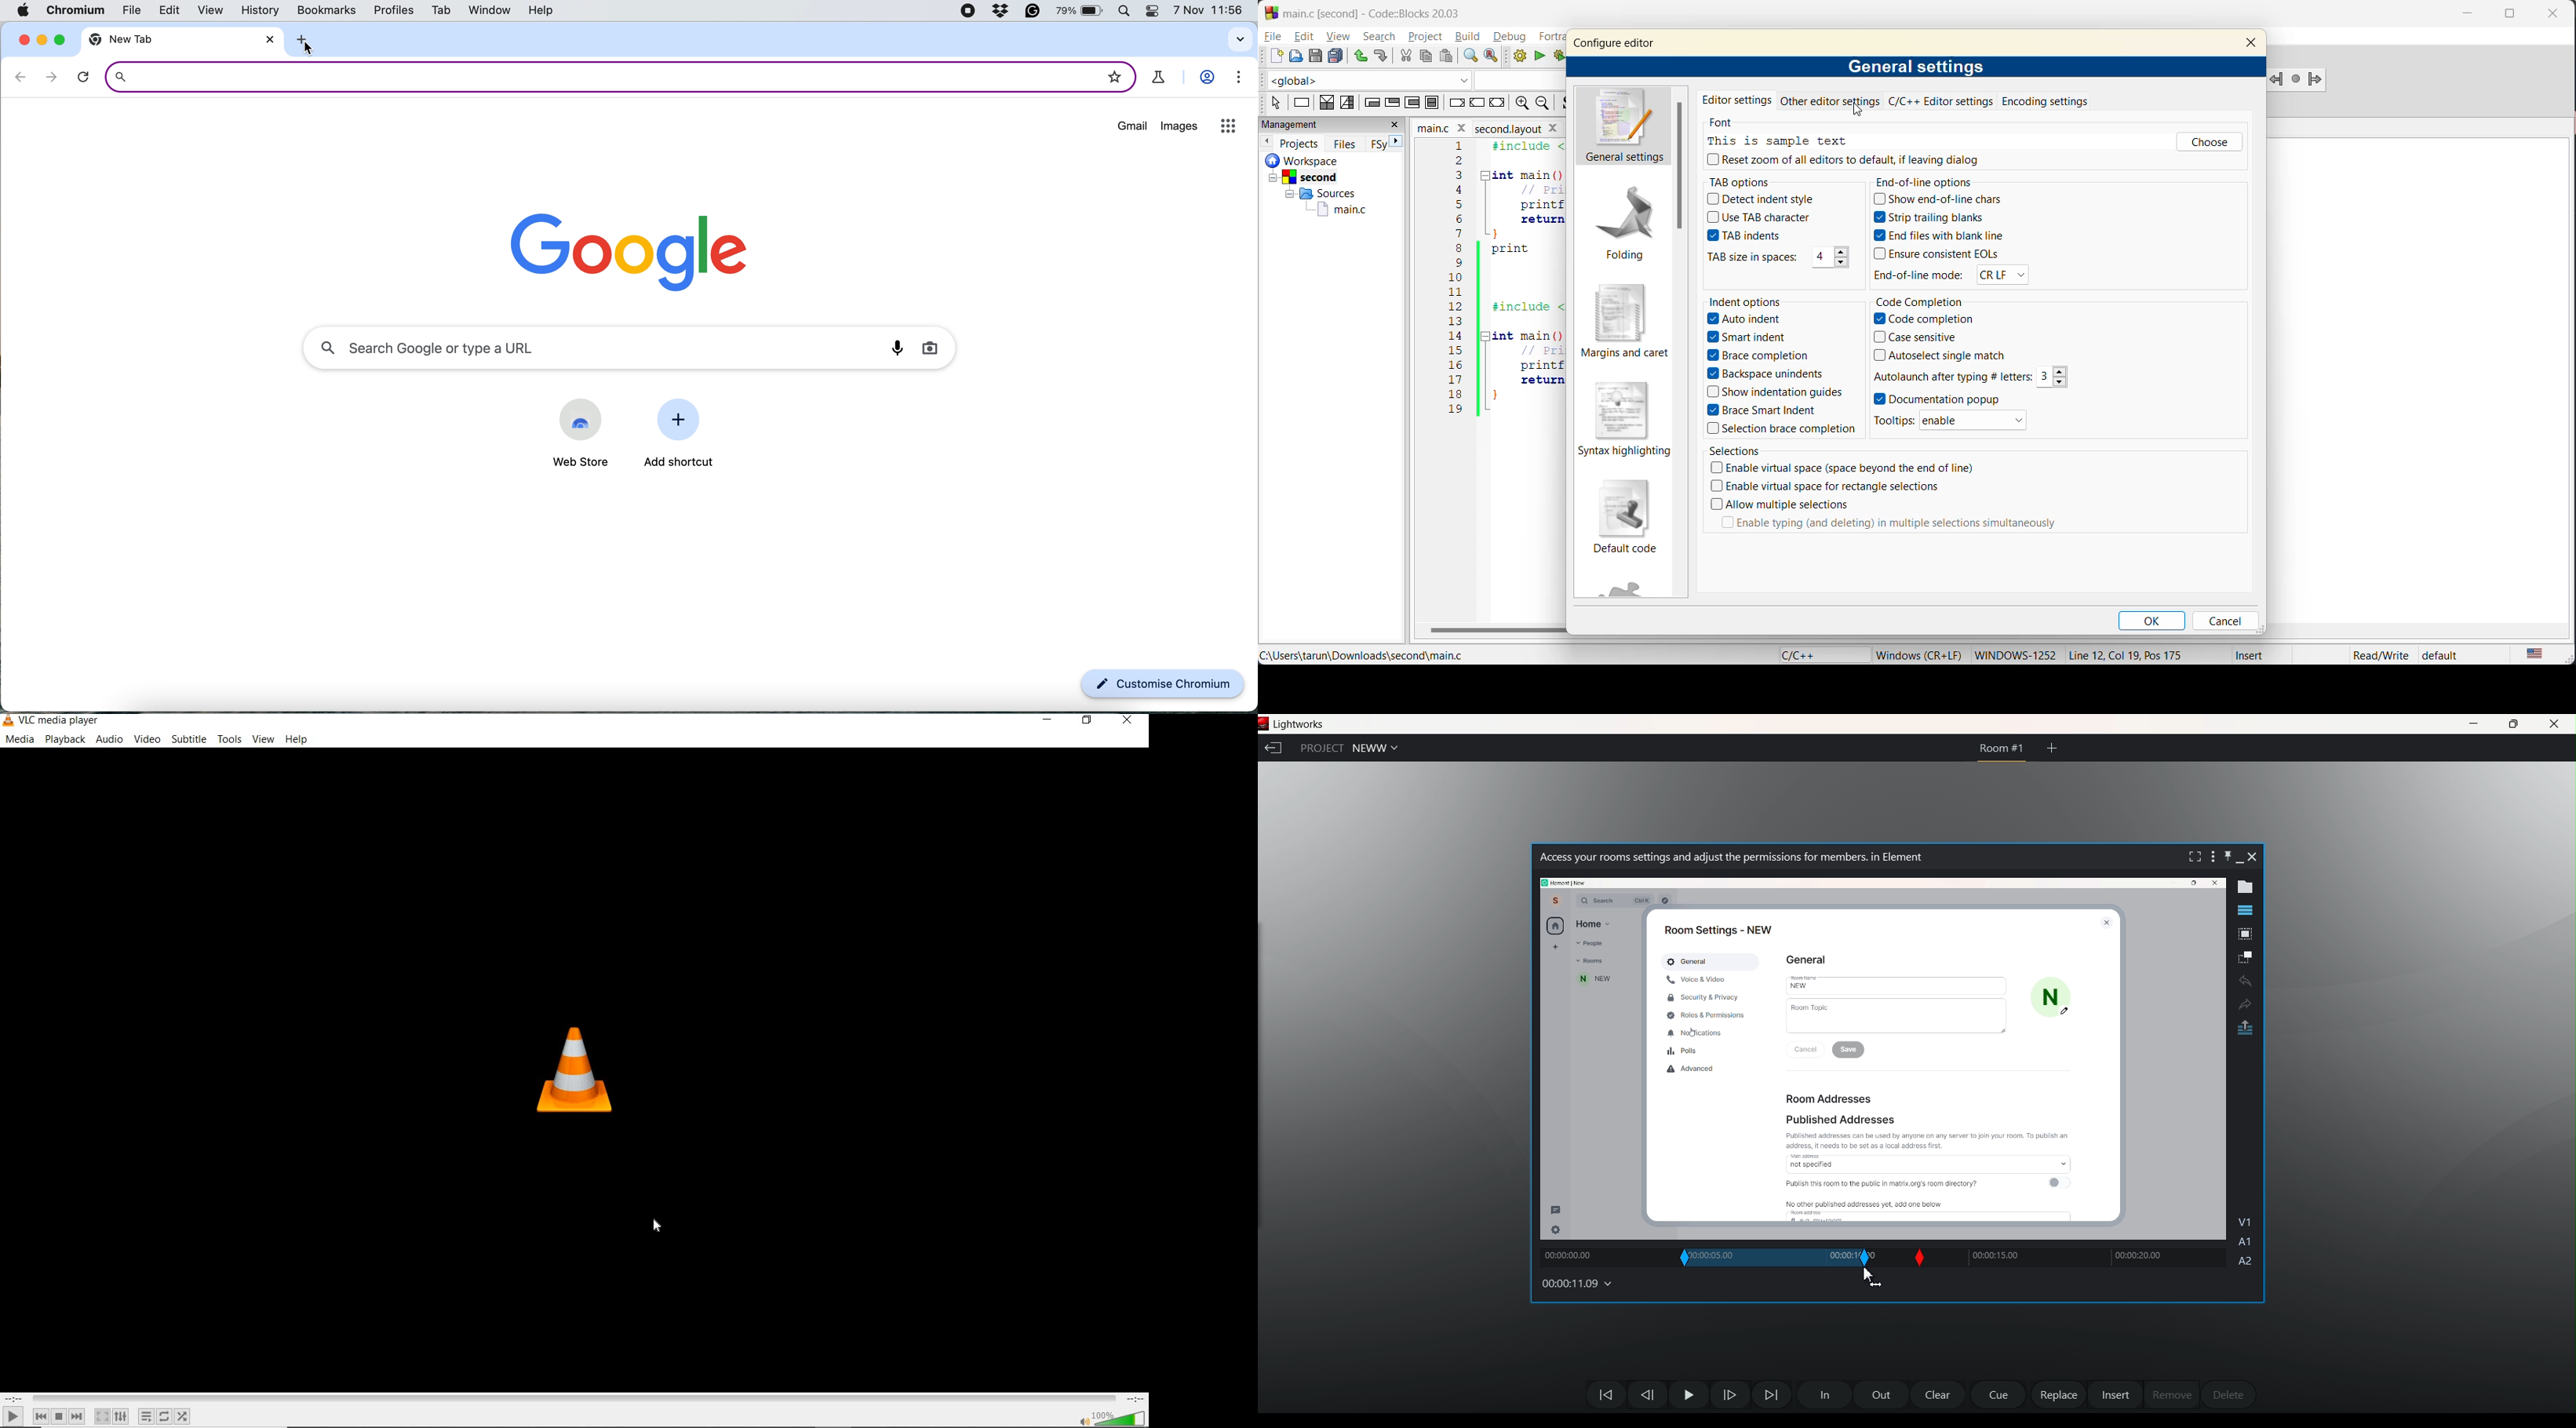 The height and width of the screenshot is (1428, 2576). I want to click on reset zoom of all editors to default, so click(1839, 159).